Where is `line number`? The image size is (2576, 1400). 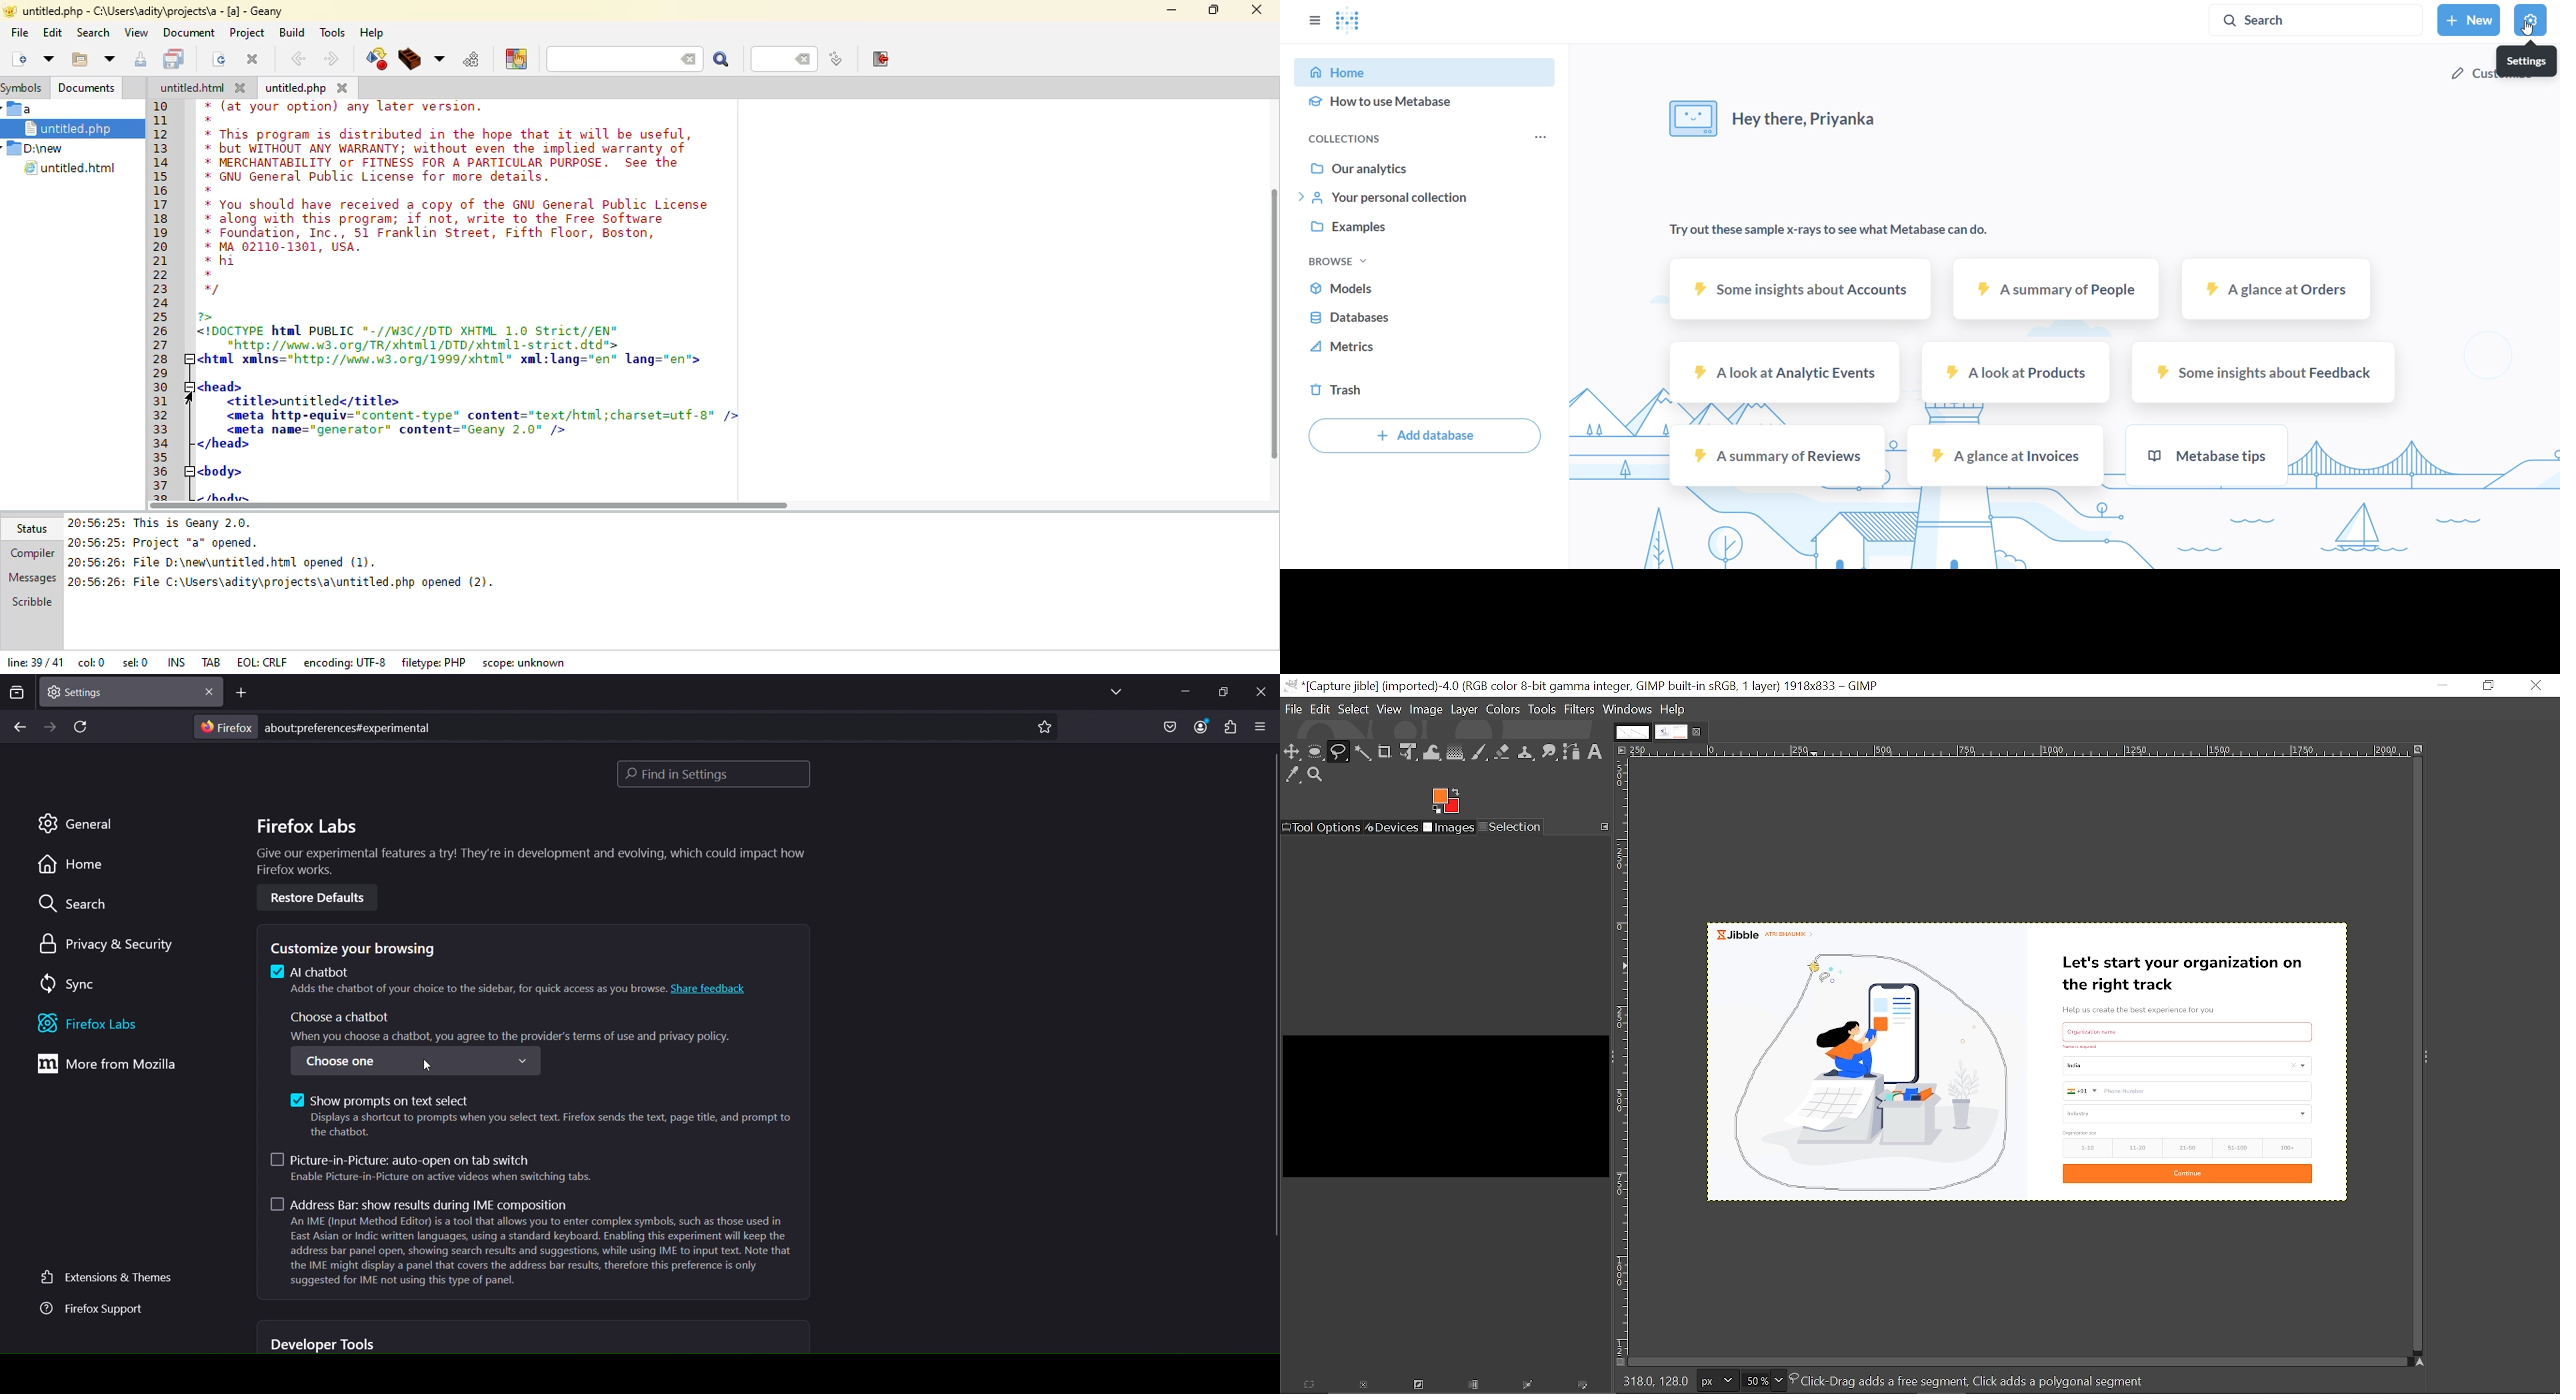
line number is located at coordinates (770, 60).